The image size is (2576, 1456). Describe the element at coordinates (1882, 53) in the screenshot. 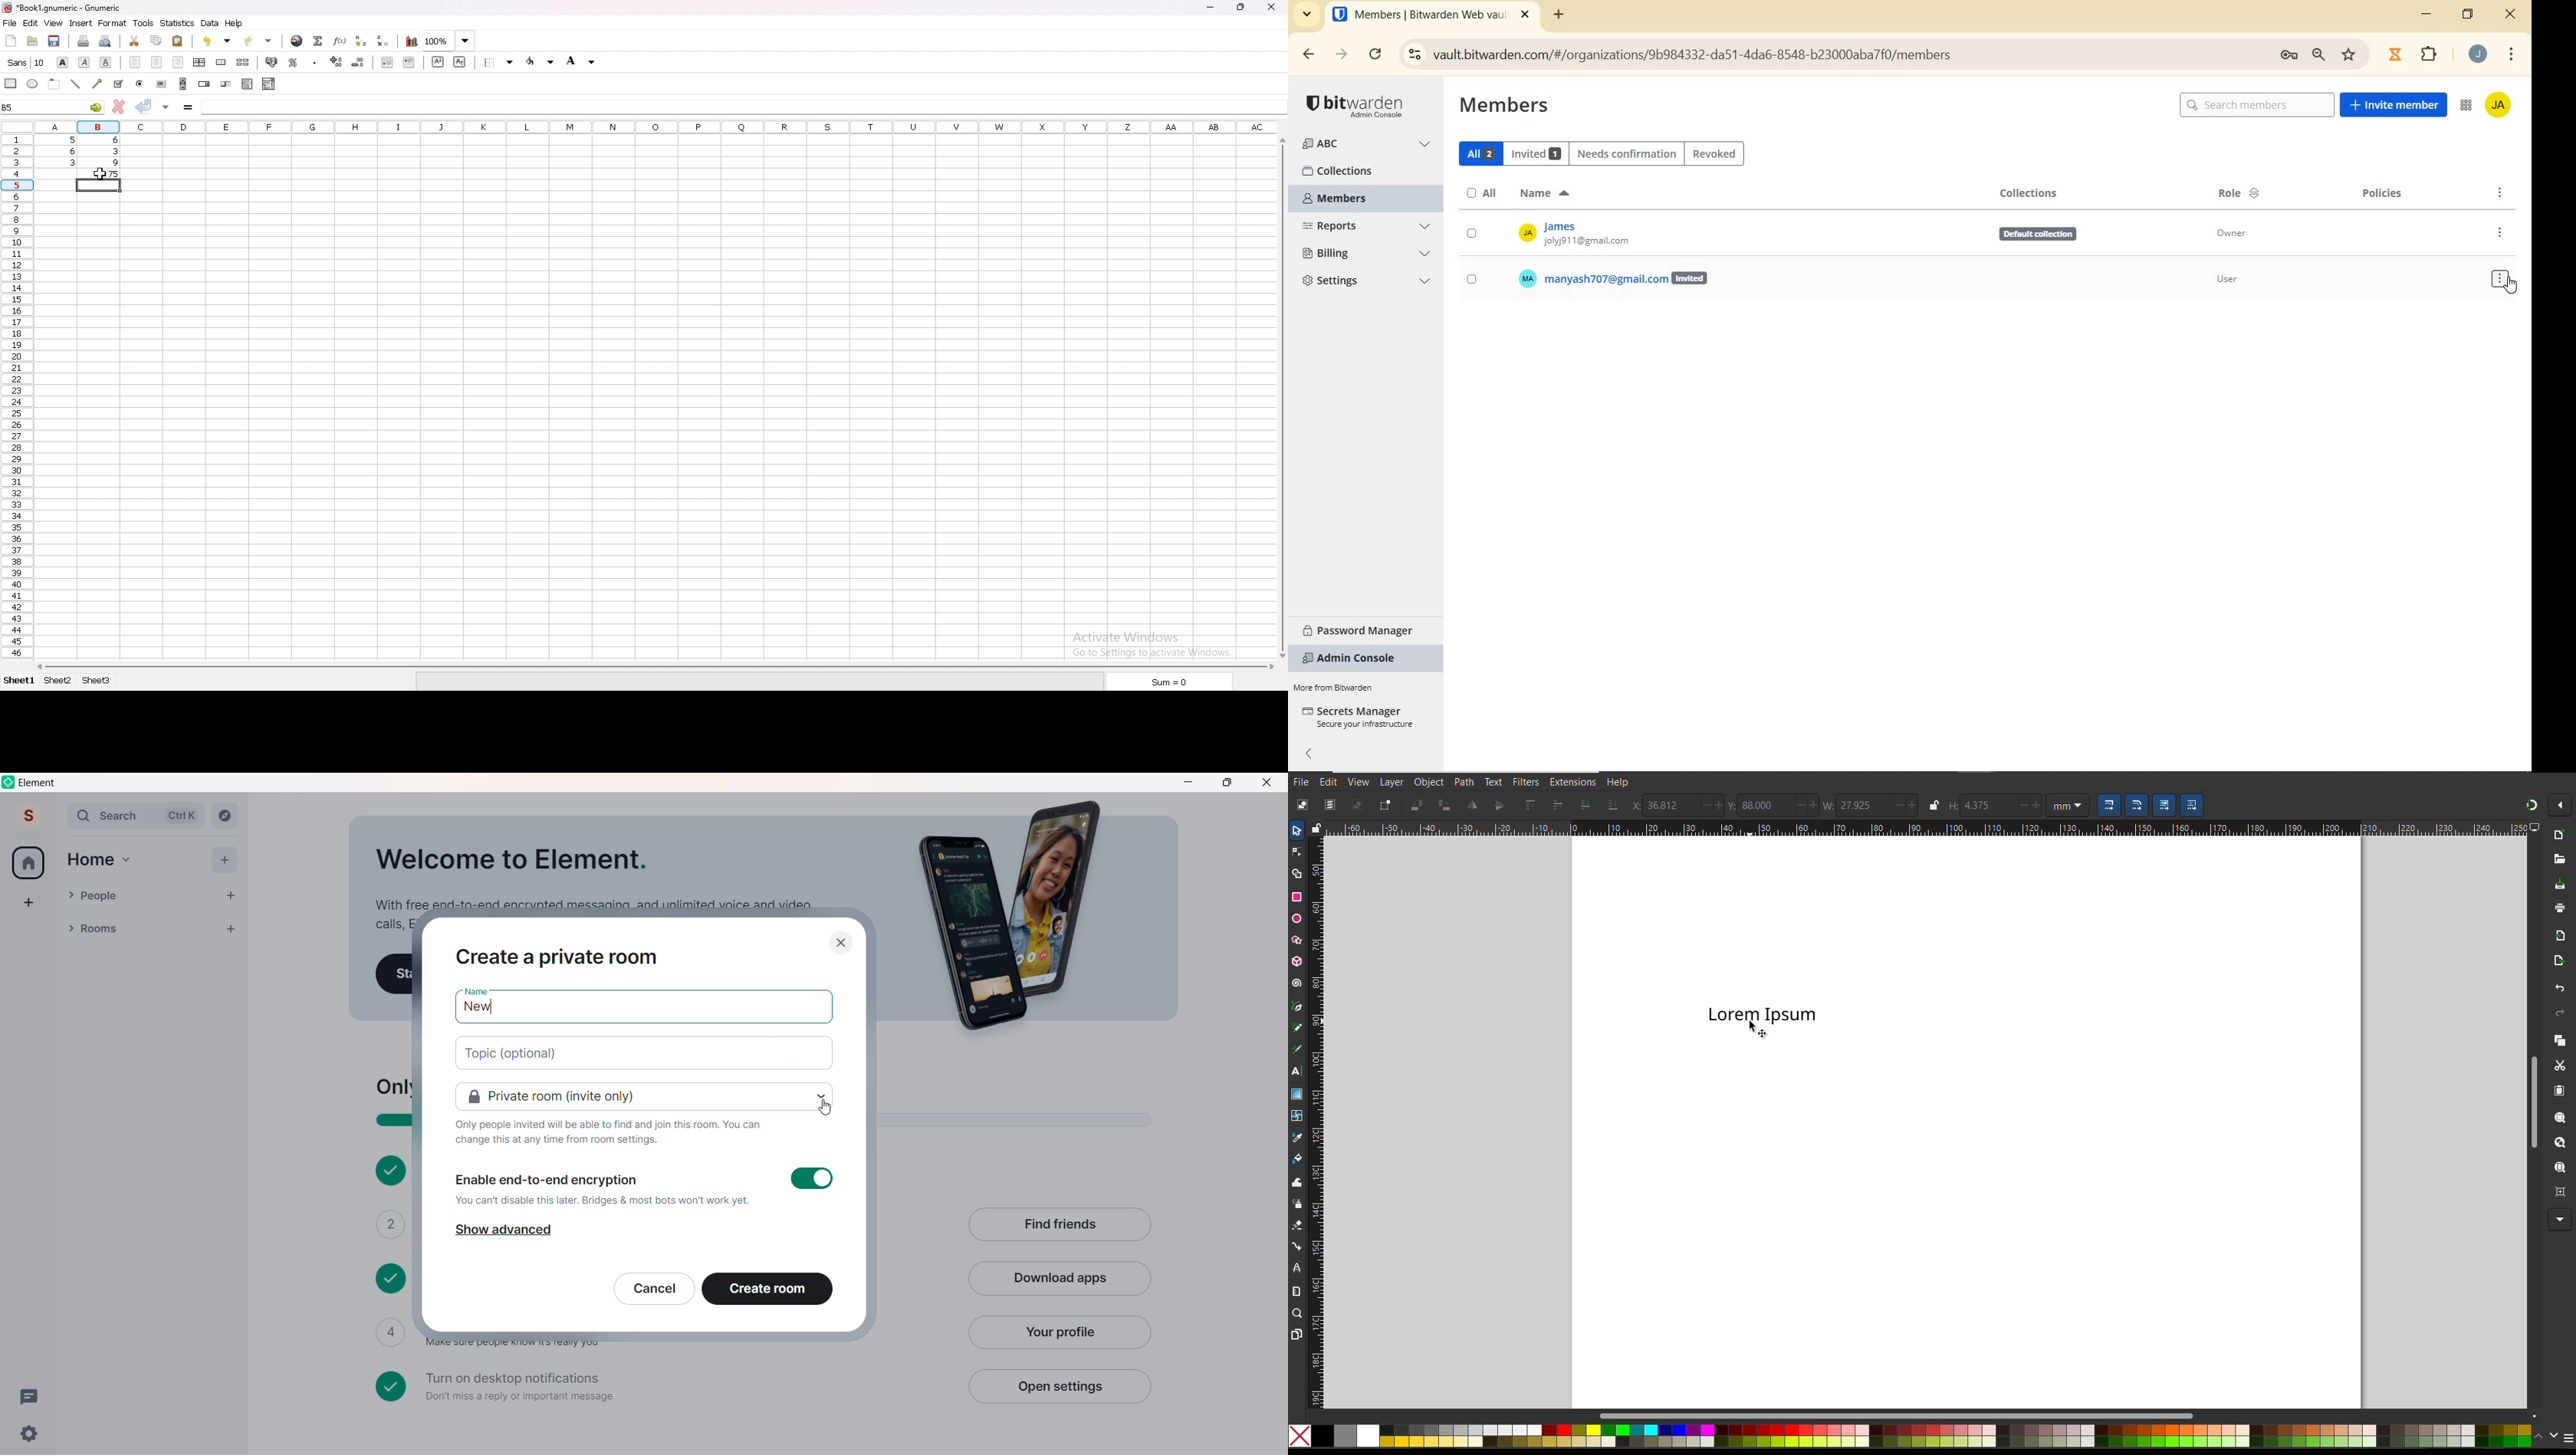

I see `ADDRESS BAR` at that location.